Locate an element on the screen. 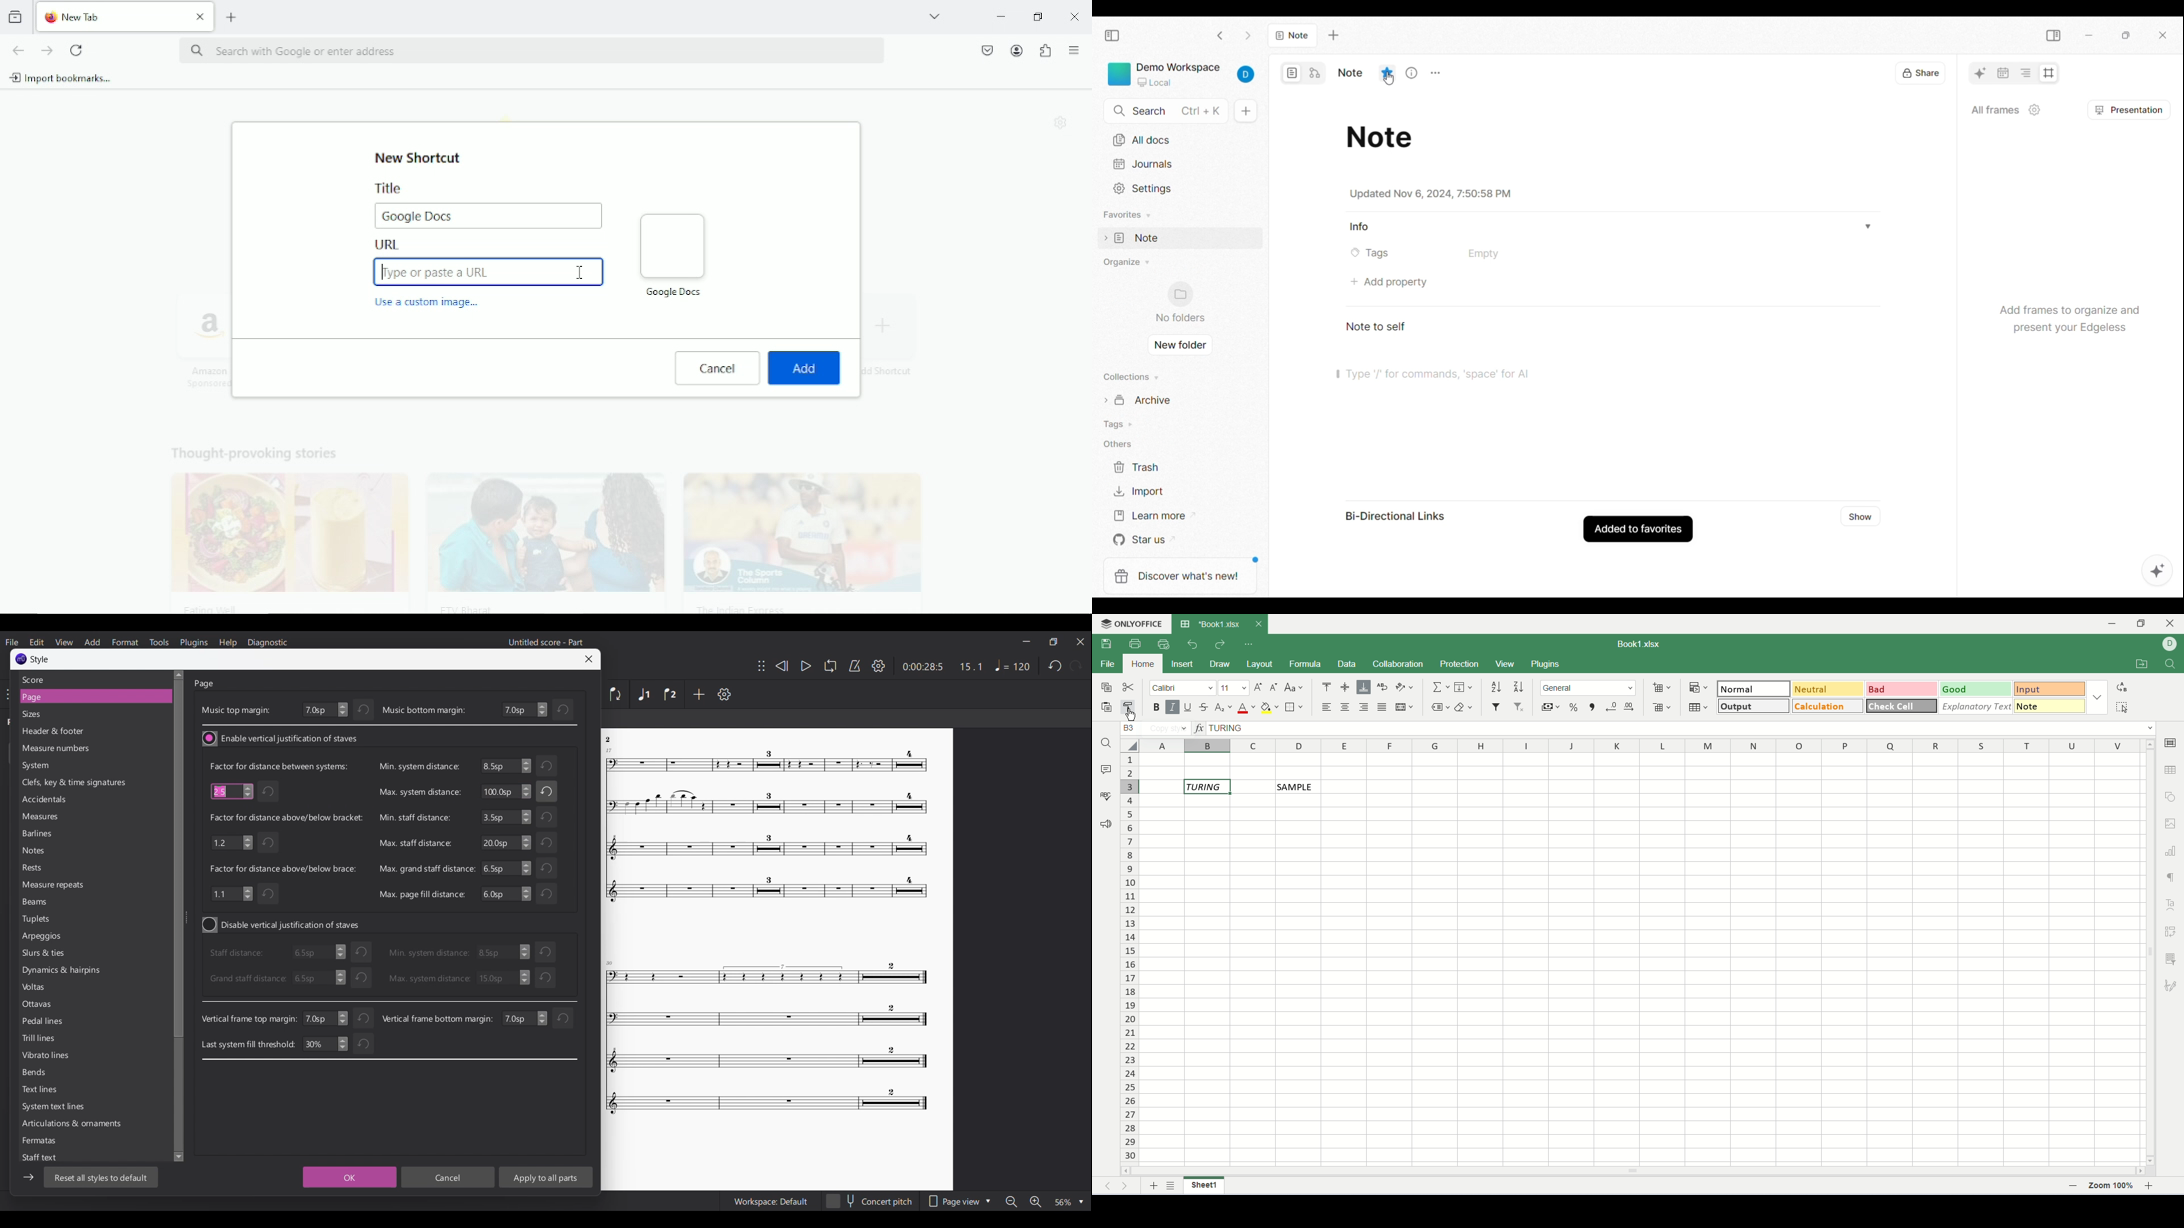 The height and width of the screenshot is (1232, 2184). star us is located at coordinates (1159, 541).